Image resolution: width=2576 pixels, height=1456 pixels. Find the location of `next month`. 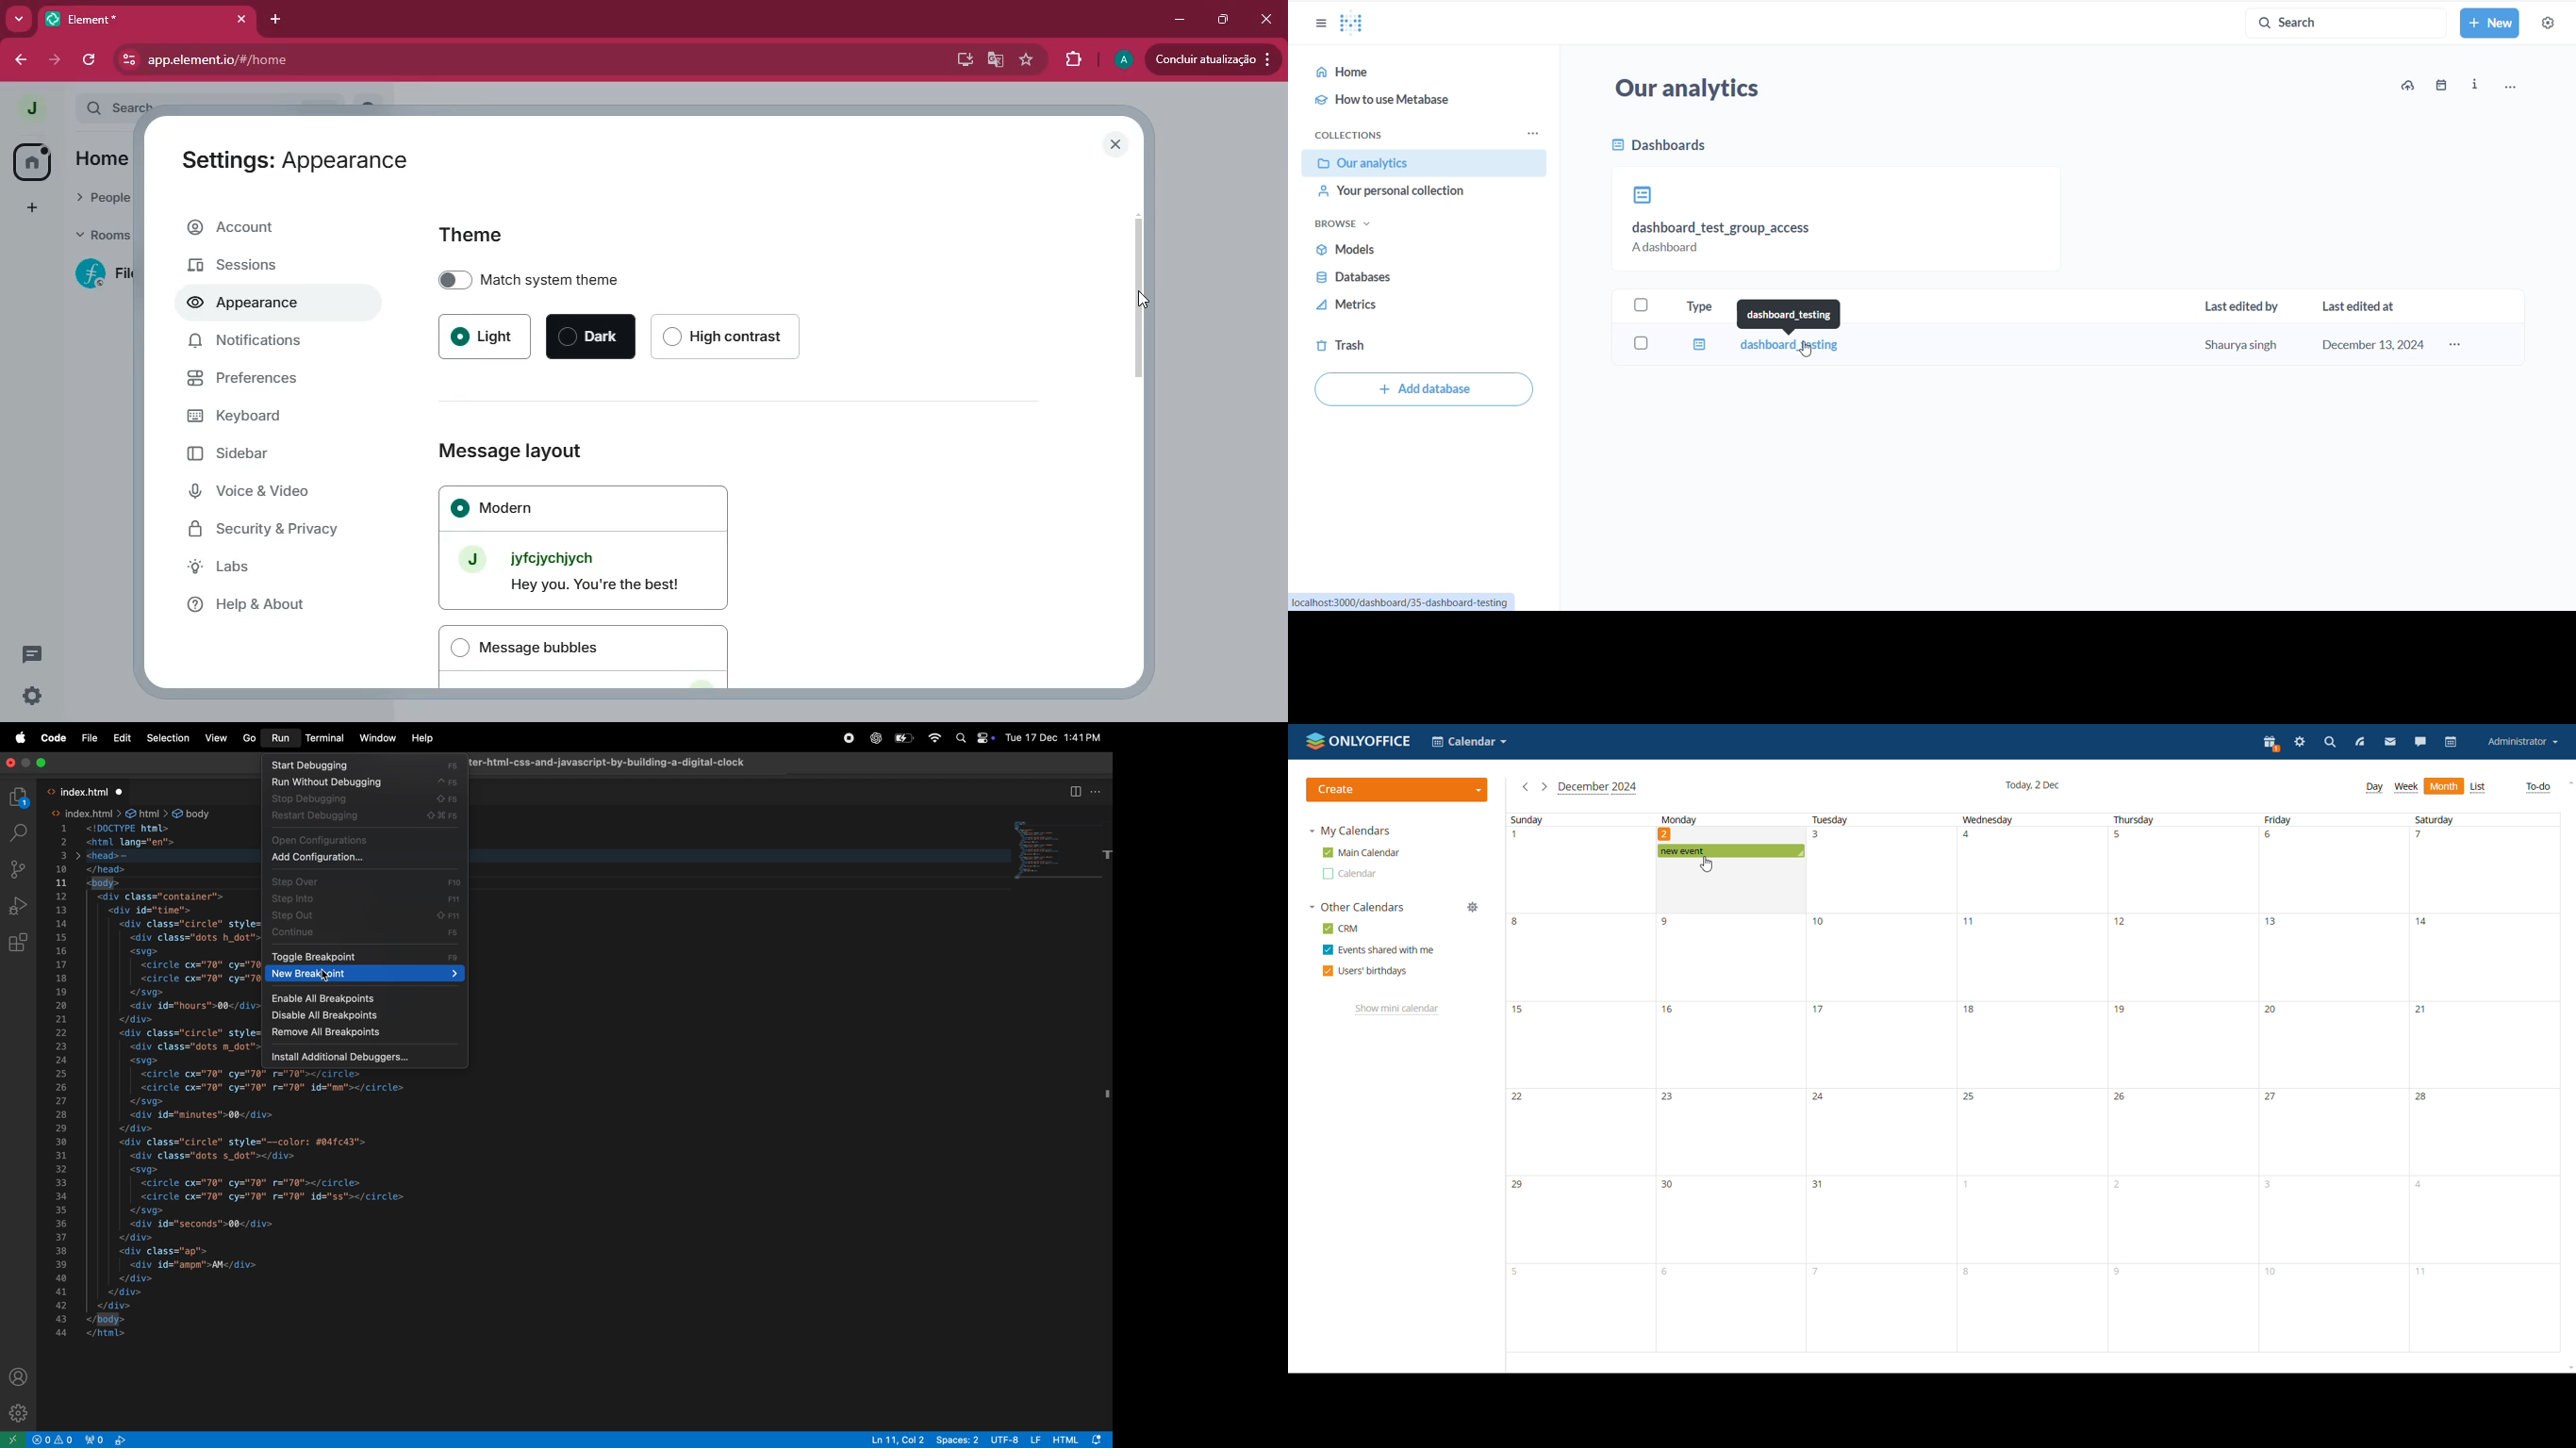

next month is located at coordinates (1544, 786).